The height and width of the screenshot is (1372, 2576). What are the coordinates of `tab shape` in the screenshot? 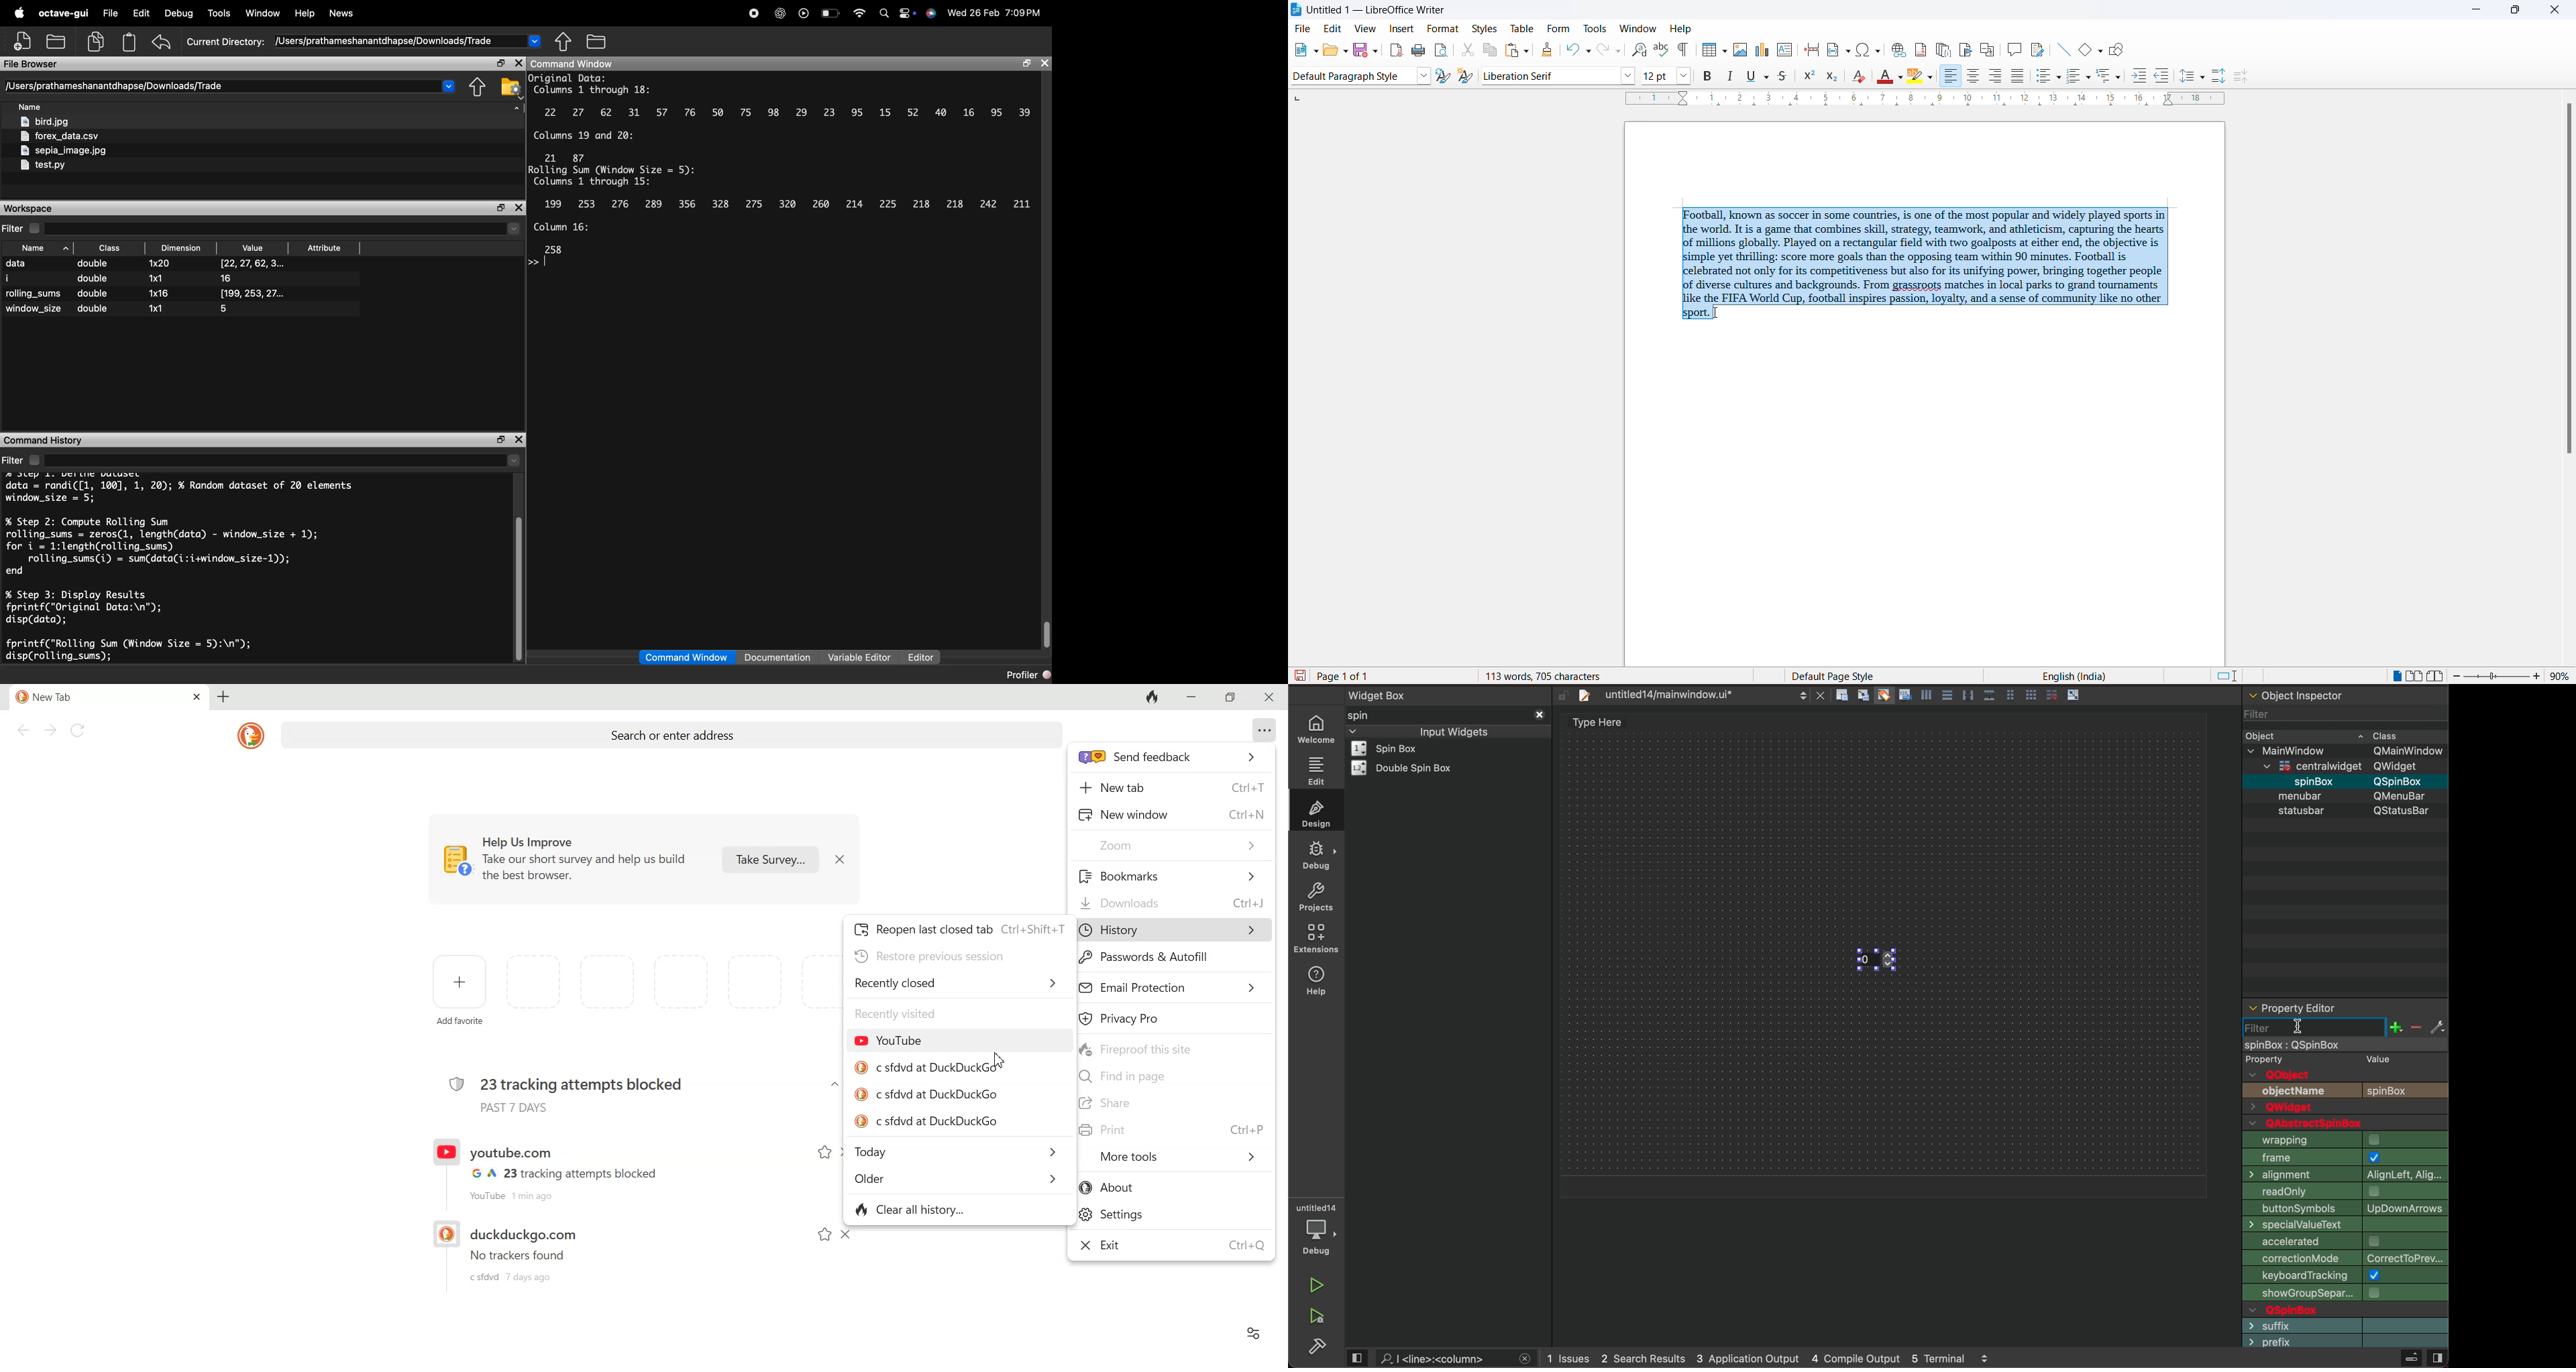 It's located at (2345, 1206).